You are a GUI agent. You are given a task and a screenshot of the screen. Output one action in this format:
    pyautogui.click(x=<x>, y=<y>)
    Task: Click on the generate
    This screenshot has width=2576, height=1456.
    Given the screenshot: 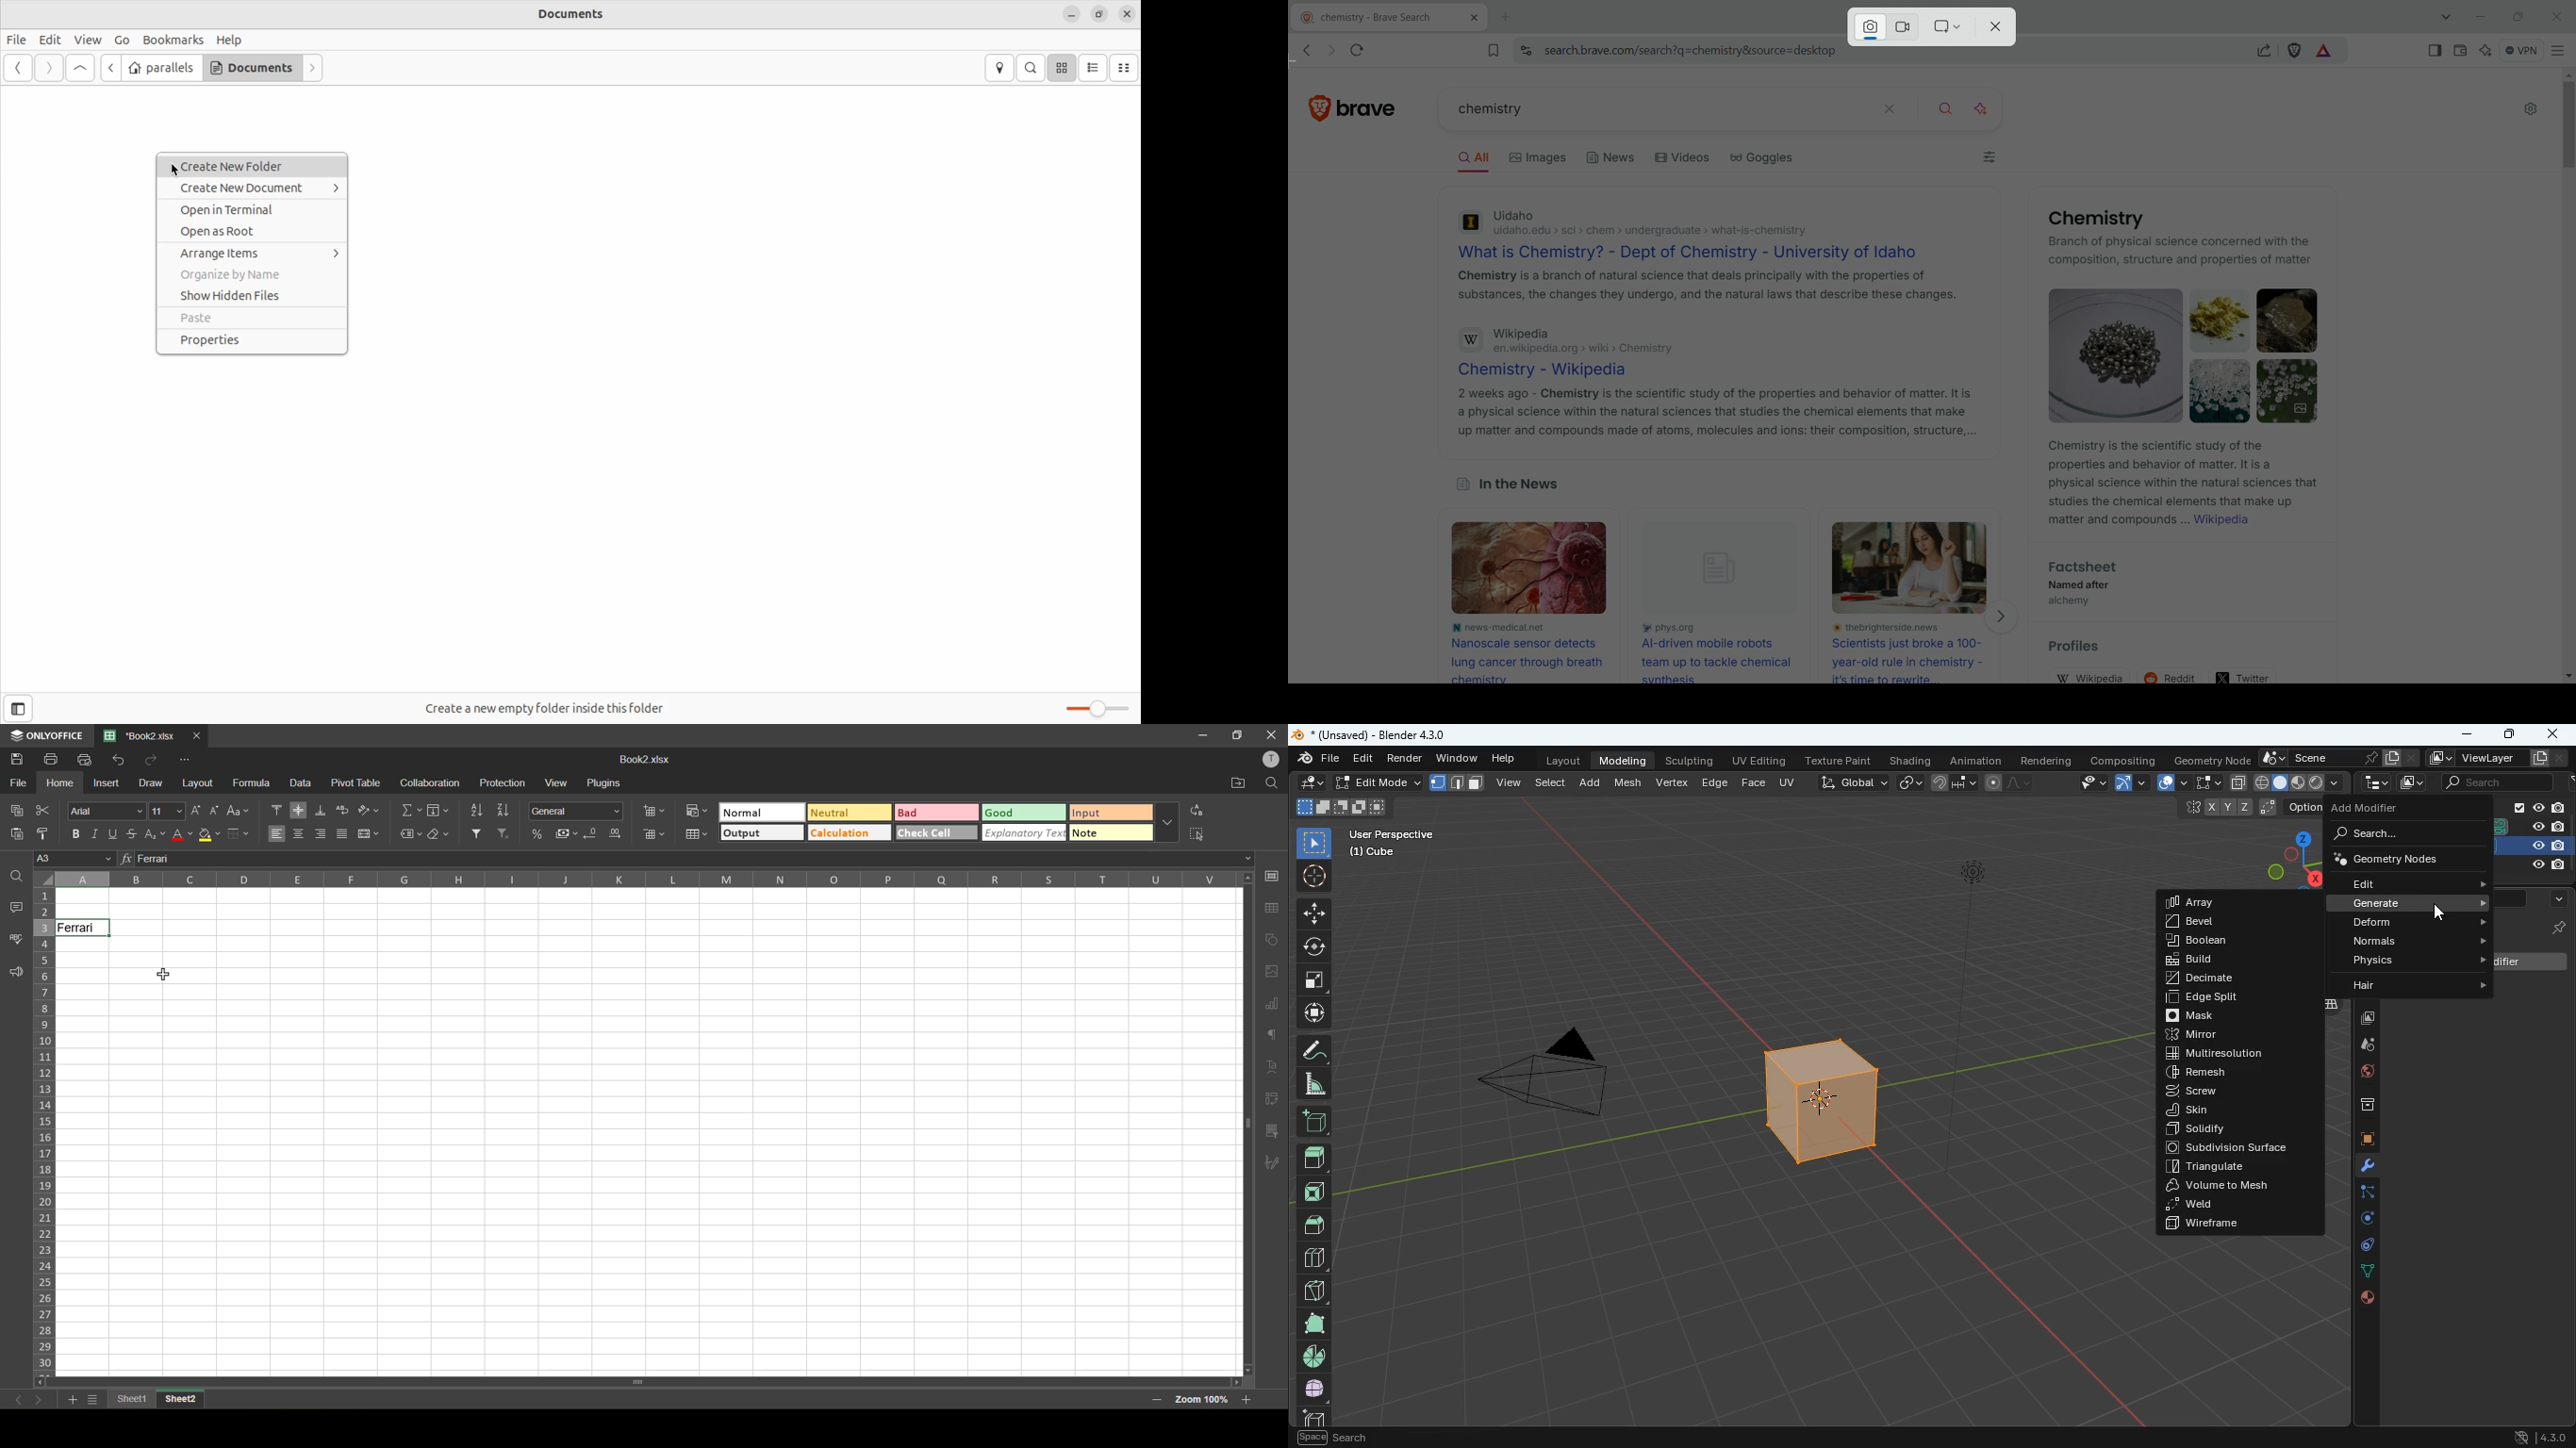 What is the action you would take?
    pyautogui.click(x=2403, y=902)
    